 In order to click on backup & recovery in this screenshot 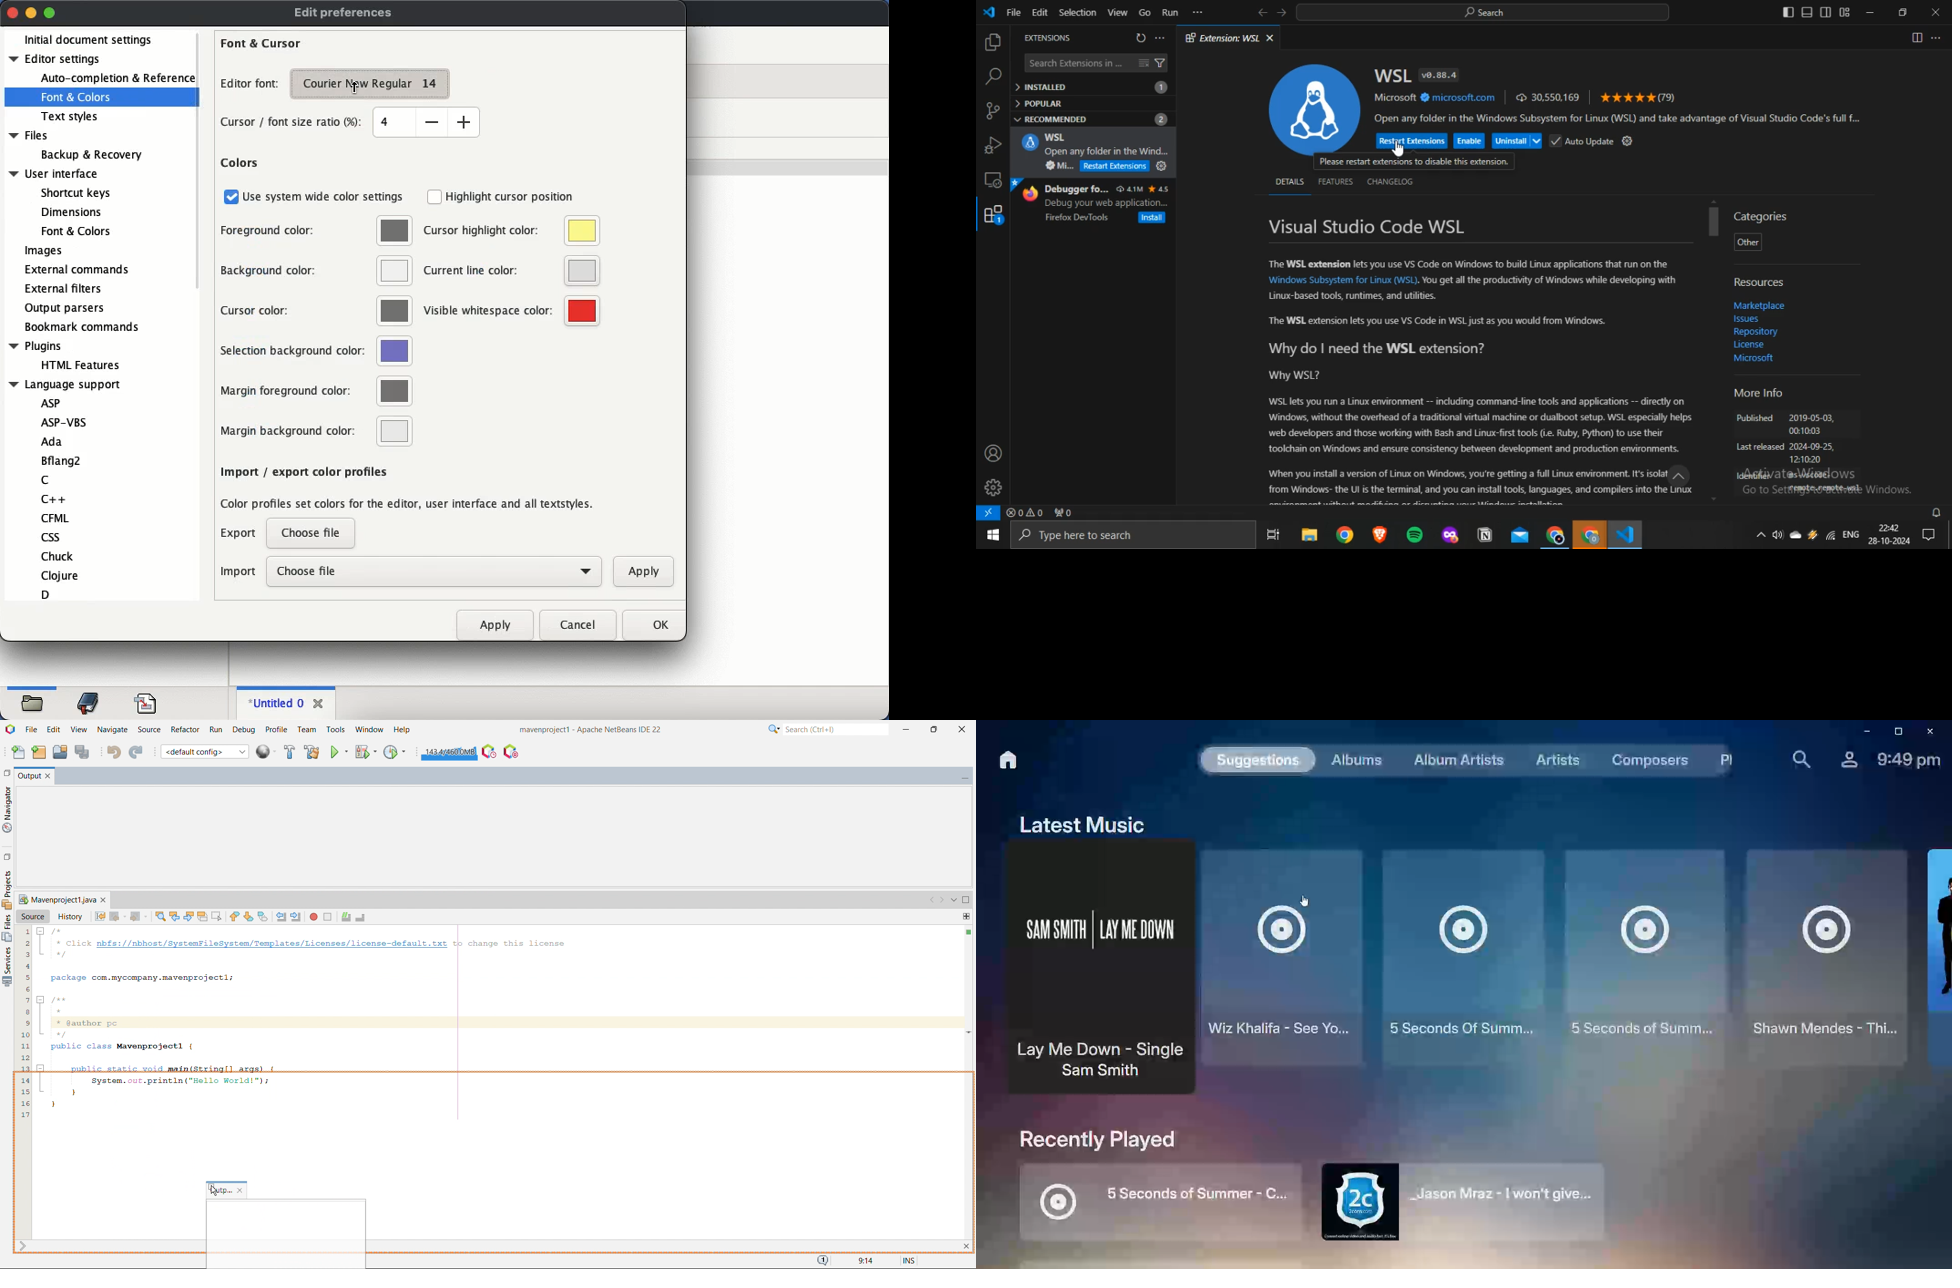, I will do `click(91, 155)`.